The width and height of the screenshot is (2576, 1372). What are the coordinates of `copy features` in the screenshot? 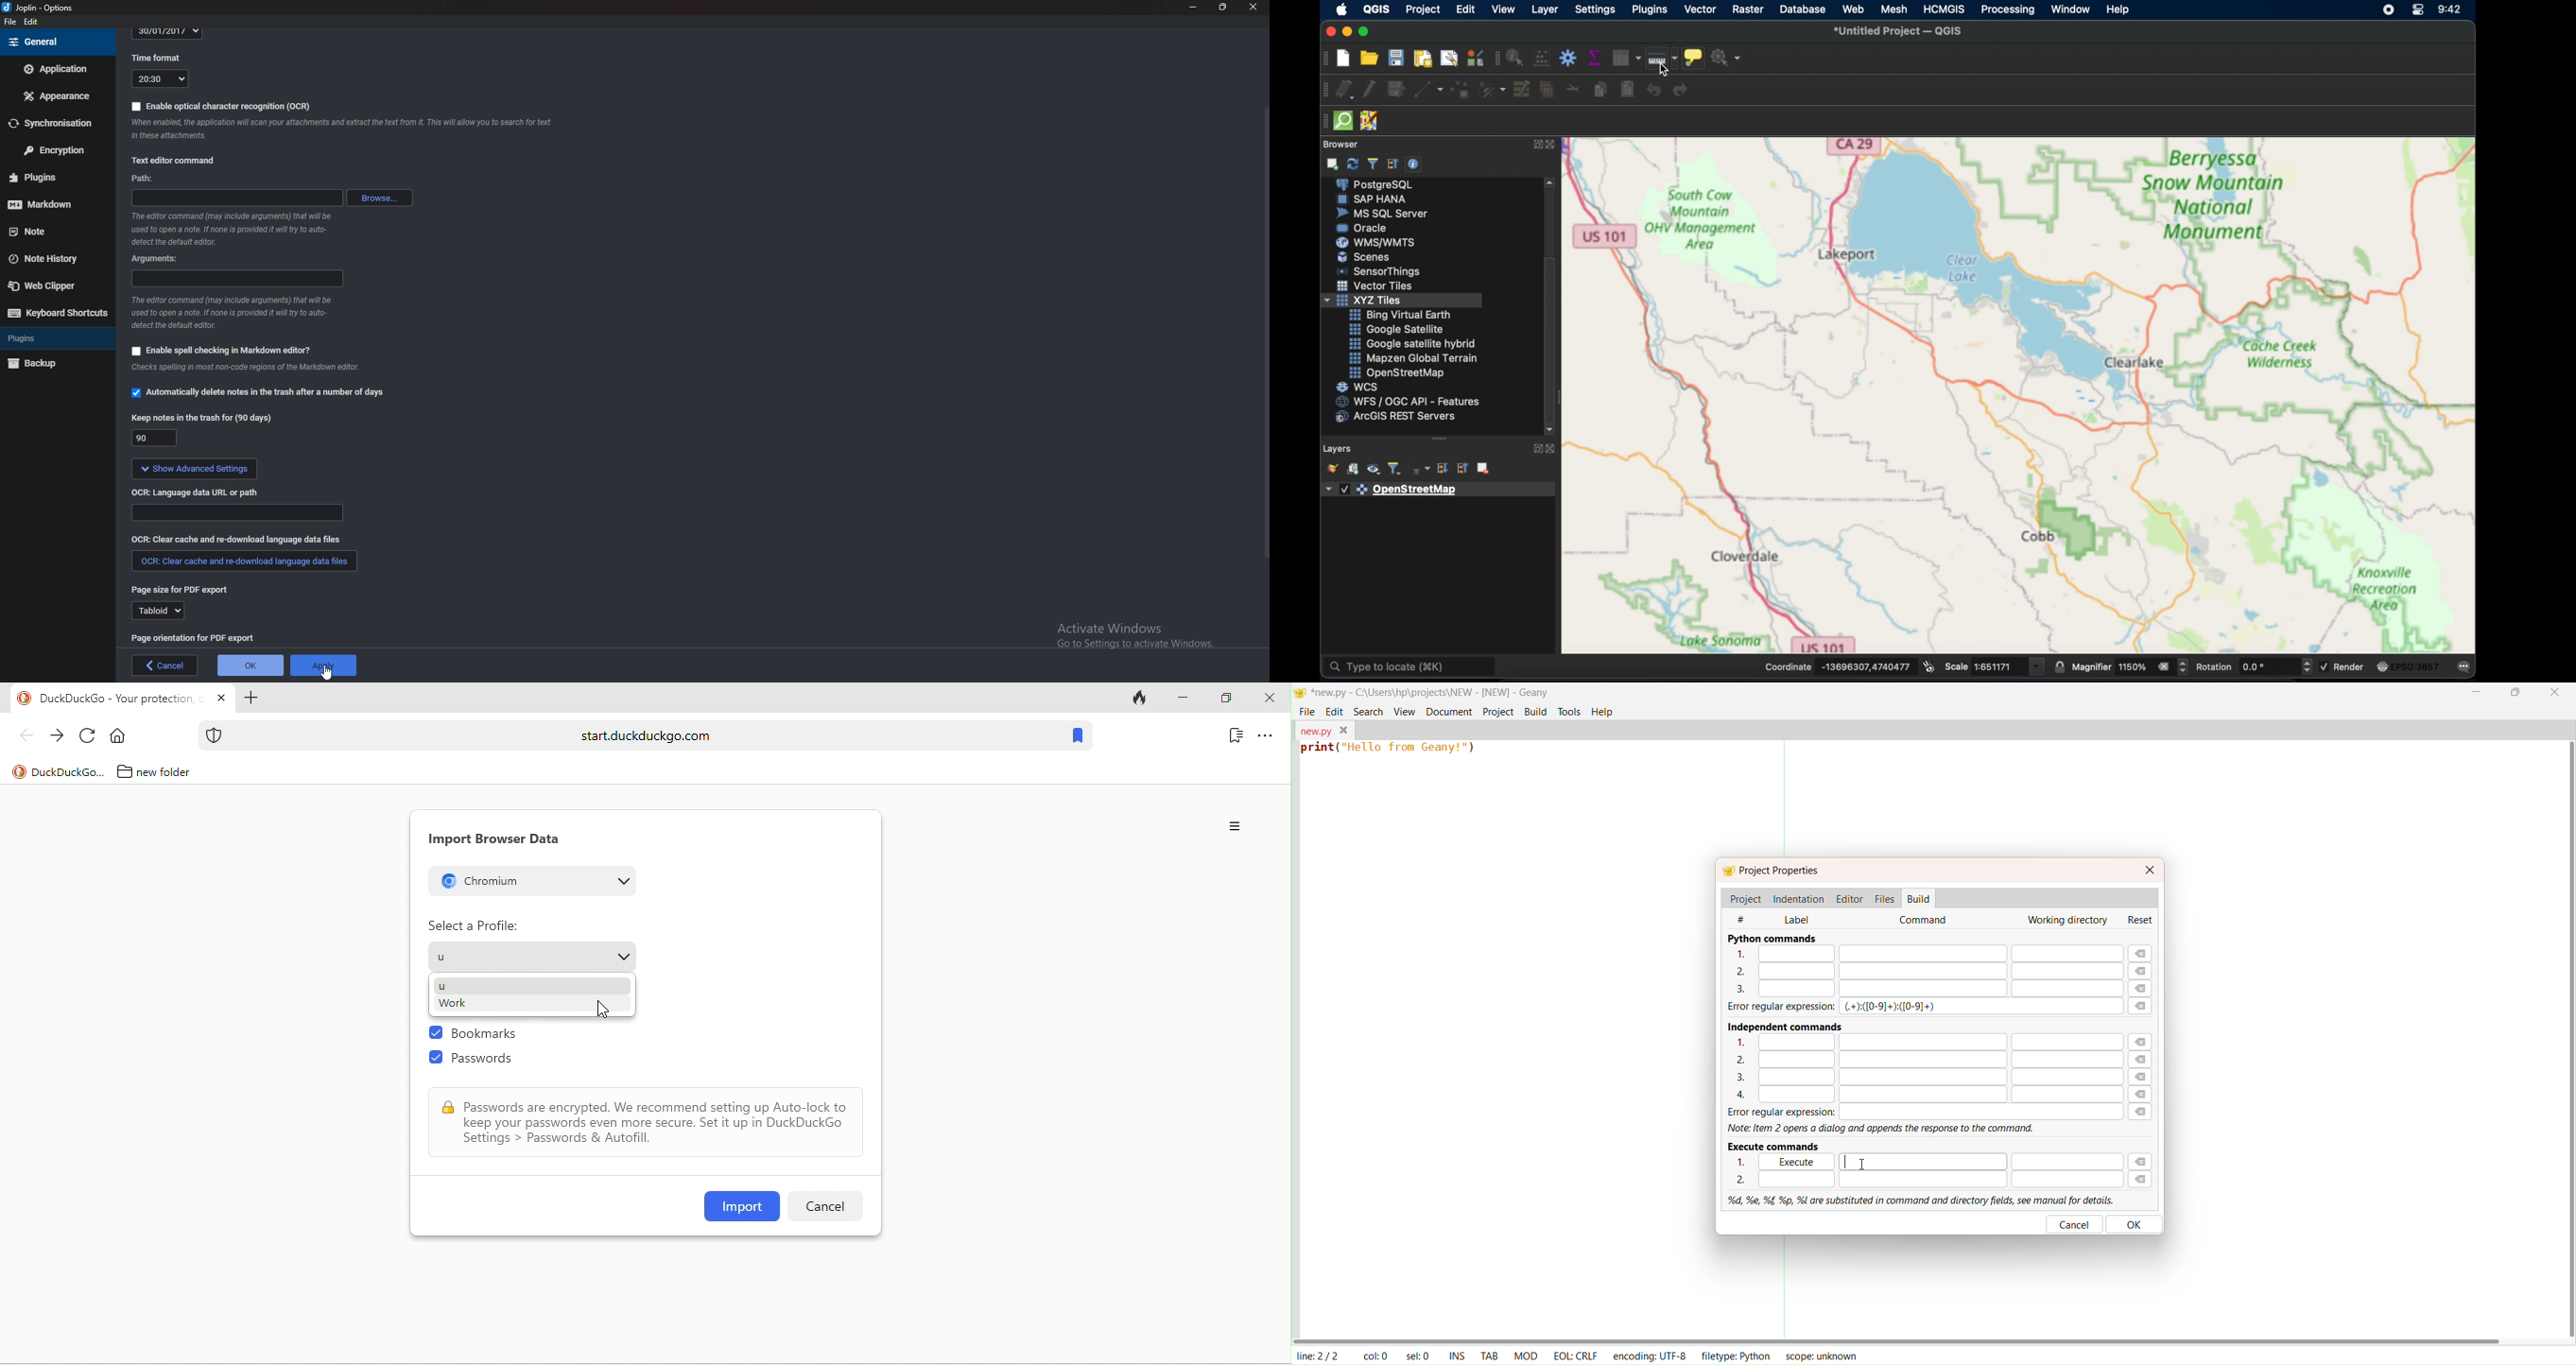 It's located at (1599, 90).